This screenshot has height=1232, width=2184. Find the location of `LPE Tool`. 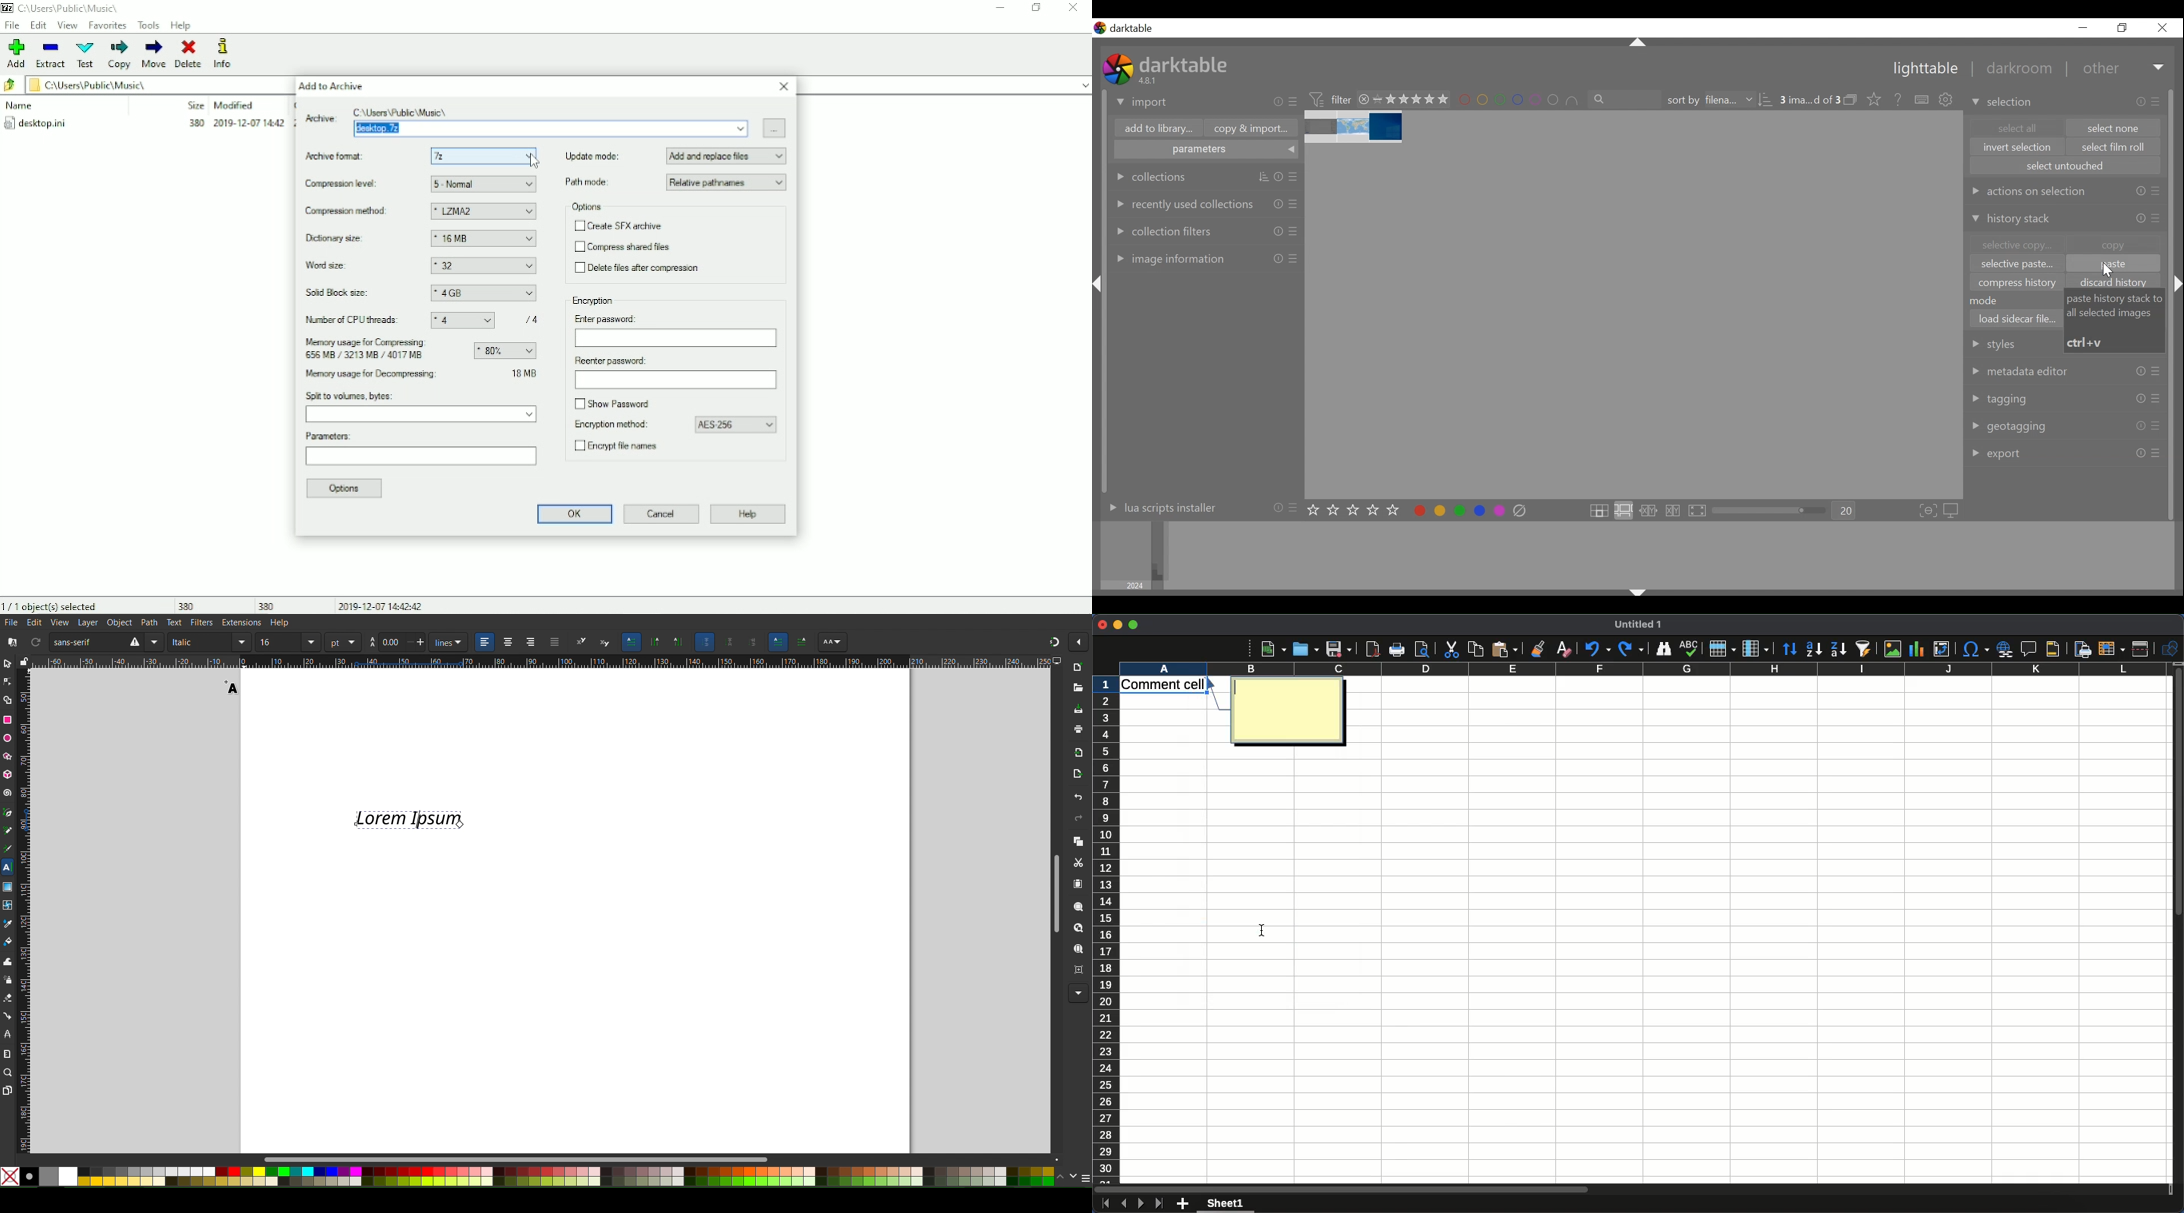

LPE Tool is located at coordinates (8, 1035).